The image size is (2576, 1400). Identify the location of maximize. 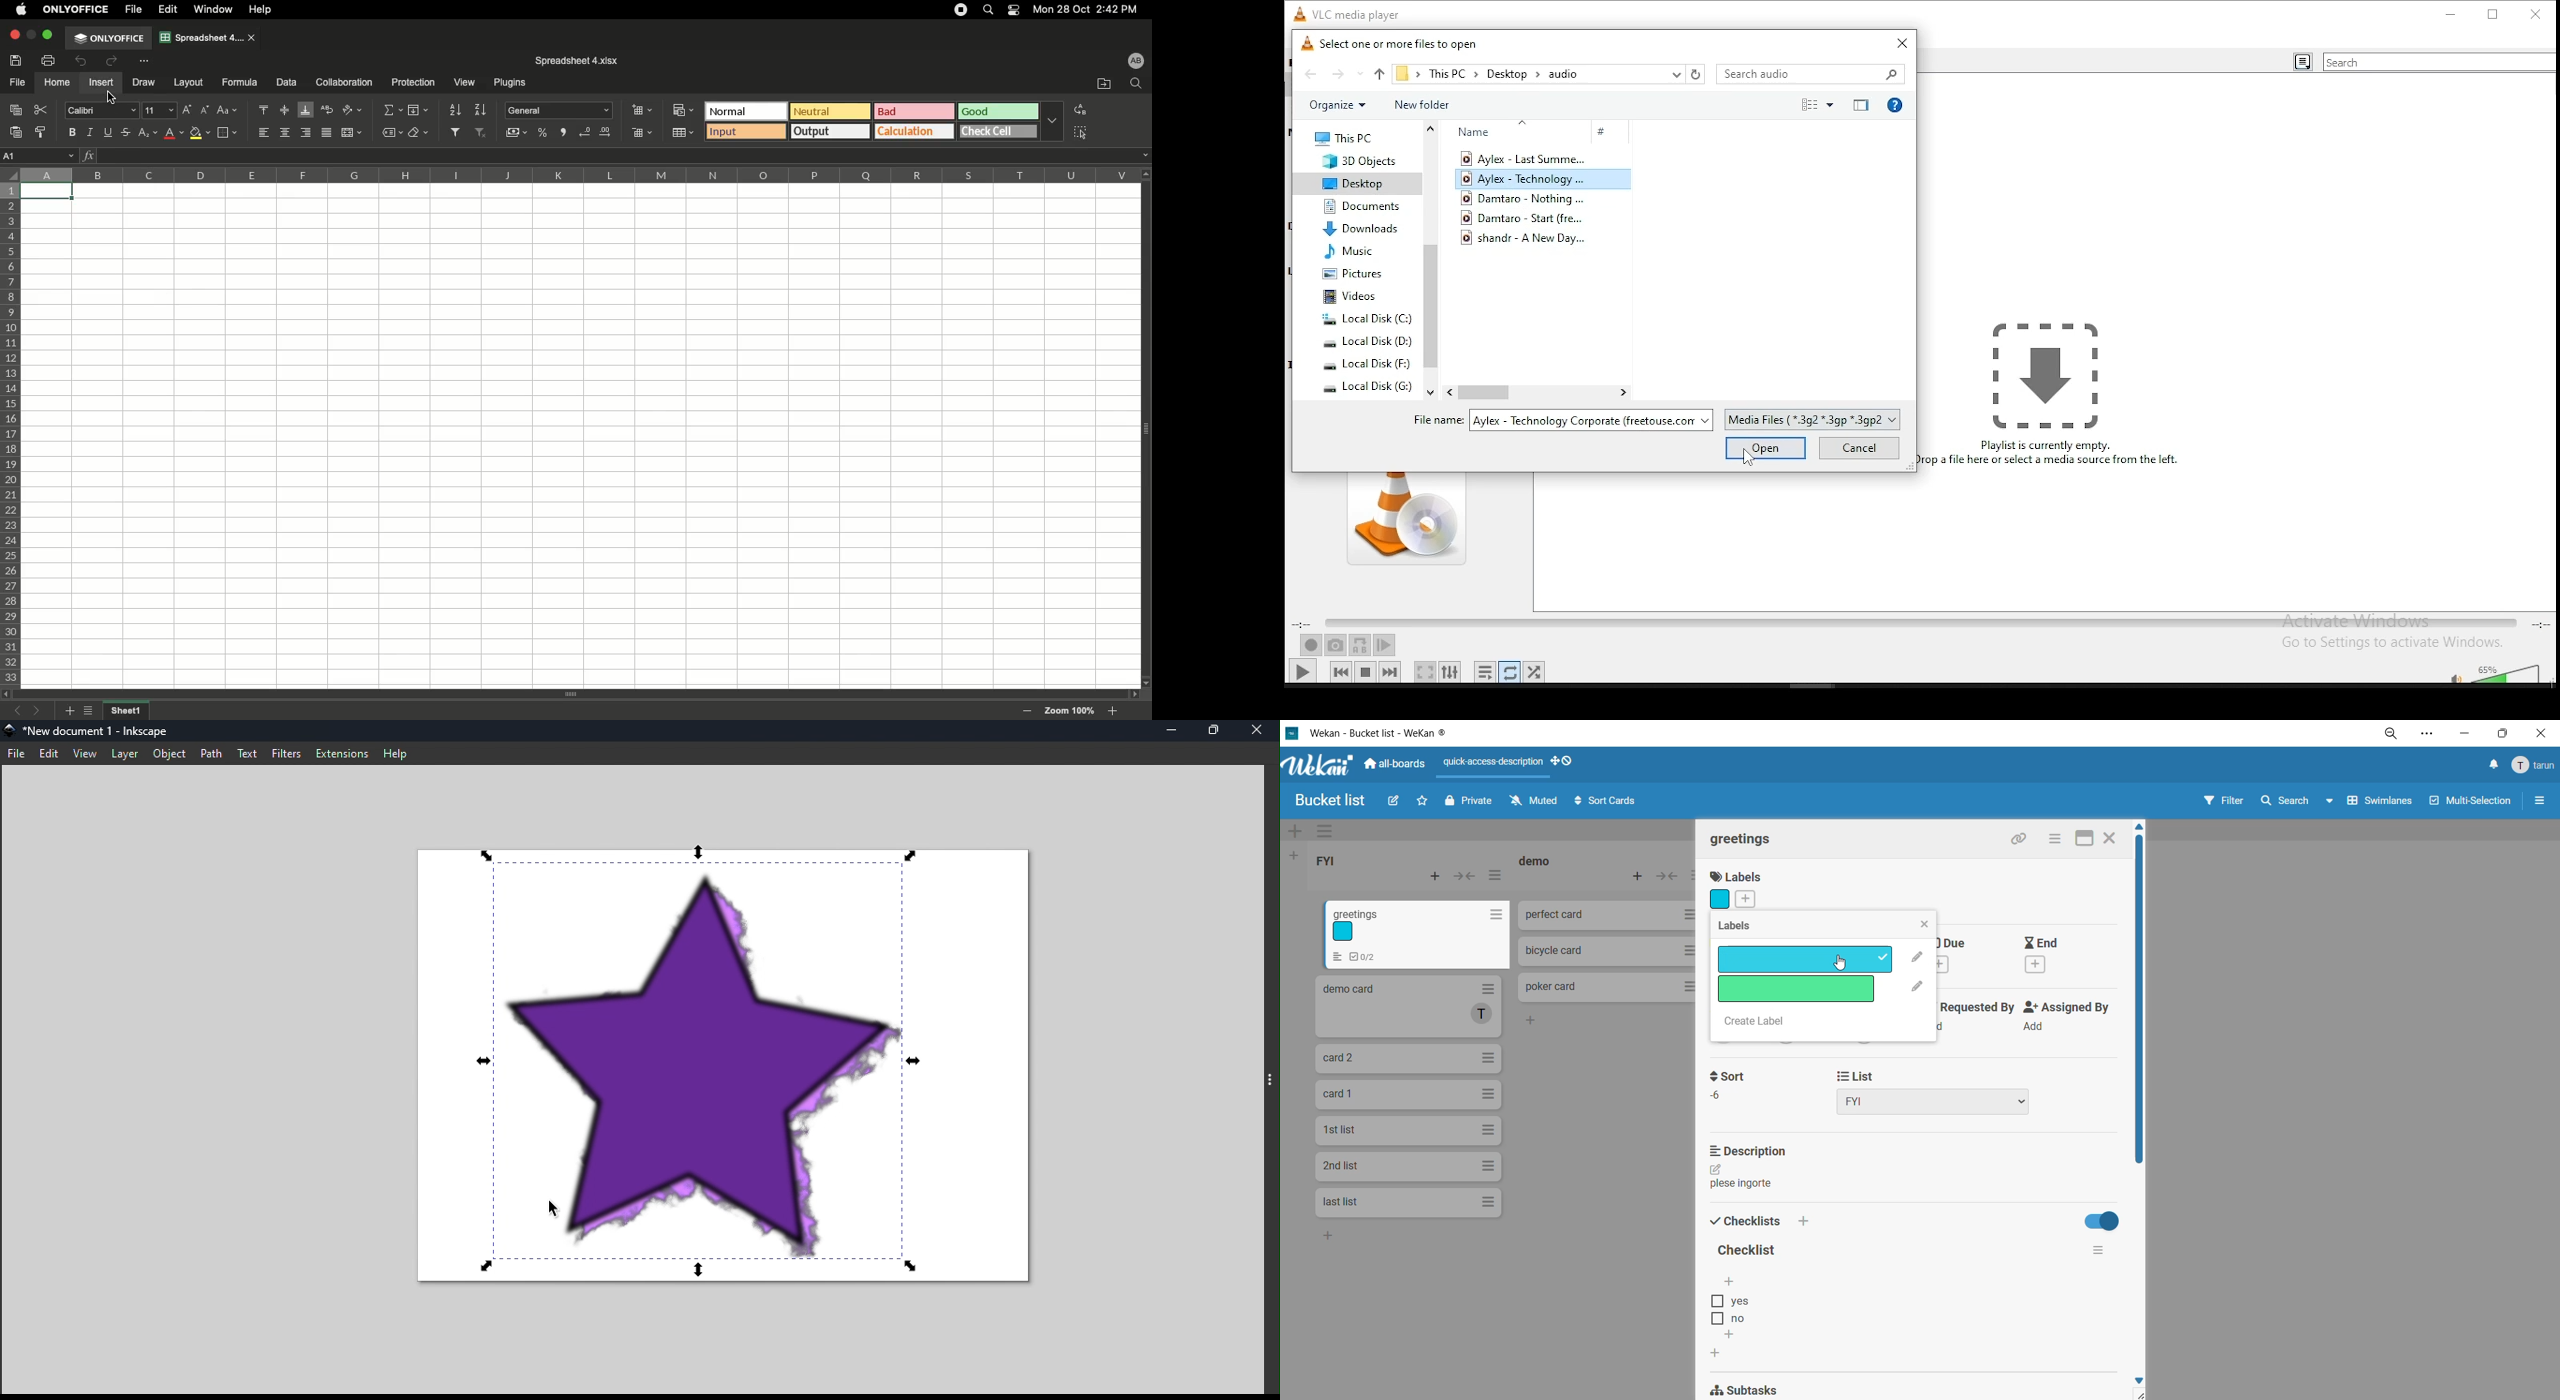
(2083, 839).